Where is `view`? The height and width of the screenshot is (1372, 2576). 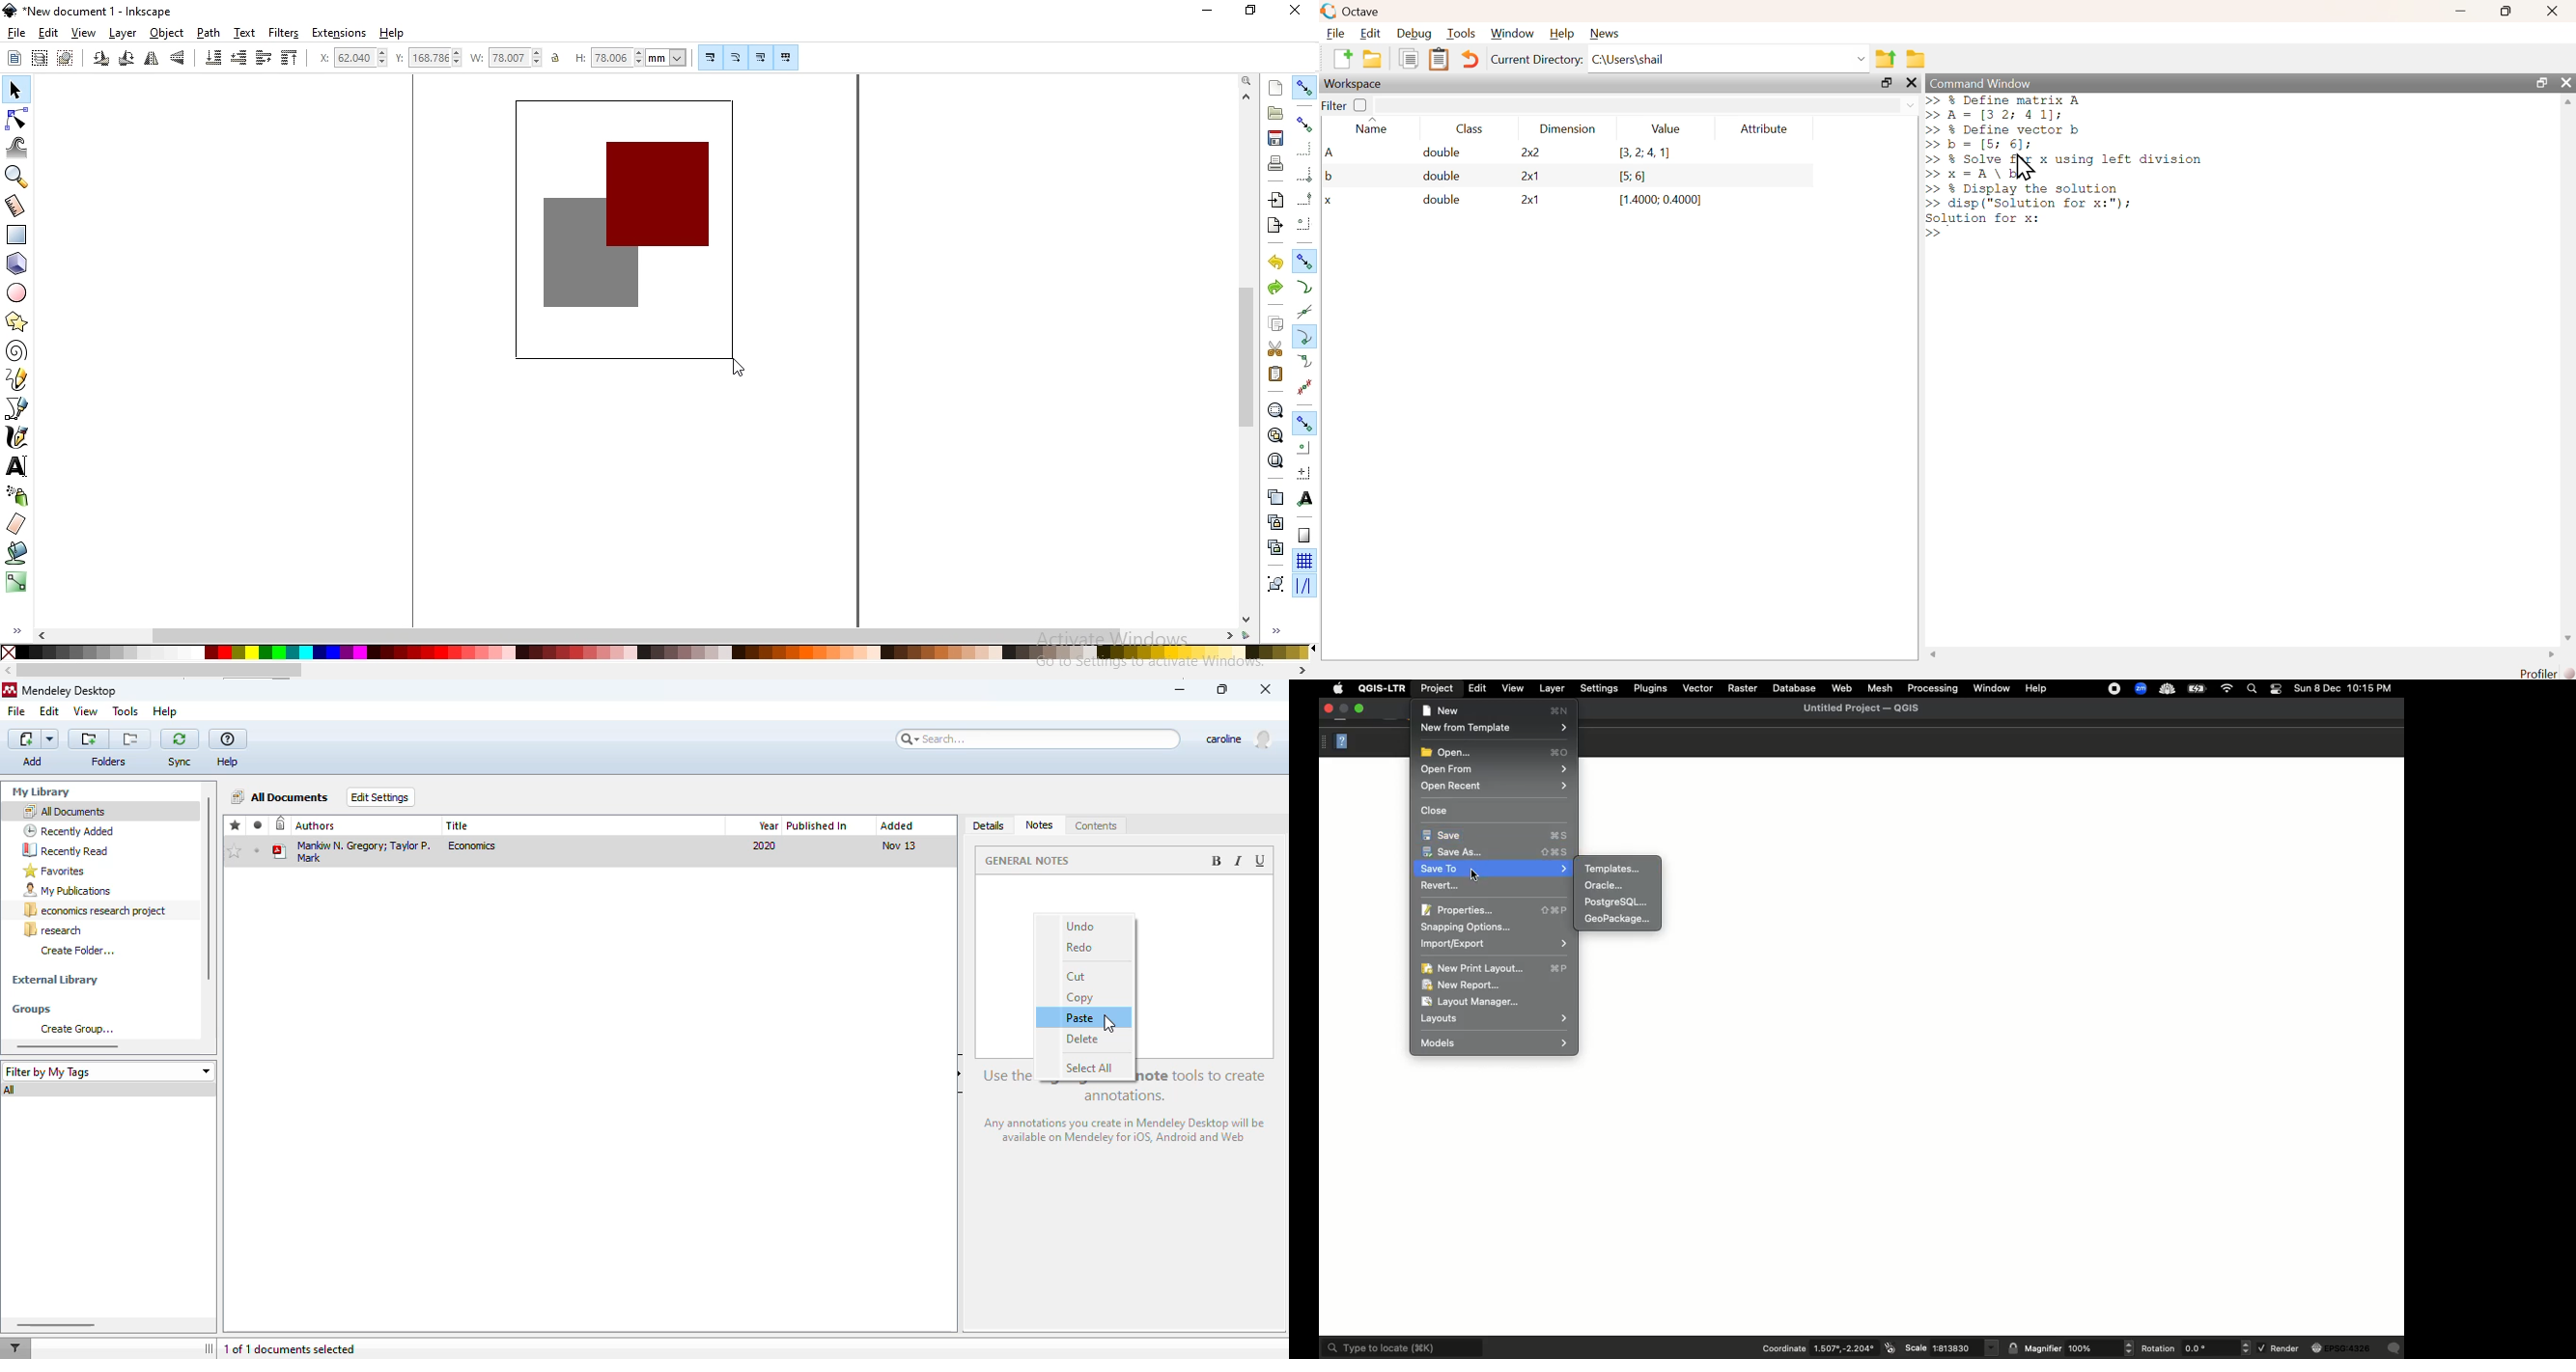
view is located at coordinates (86, 711).